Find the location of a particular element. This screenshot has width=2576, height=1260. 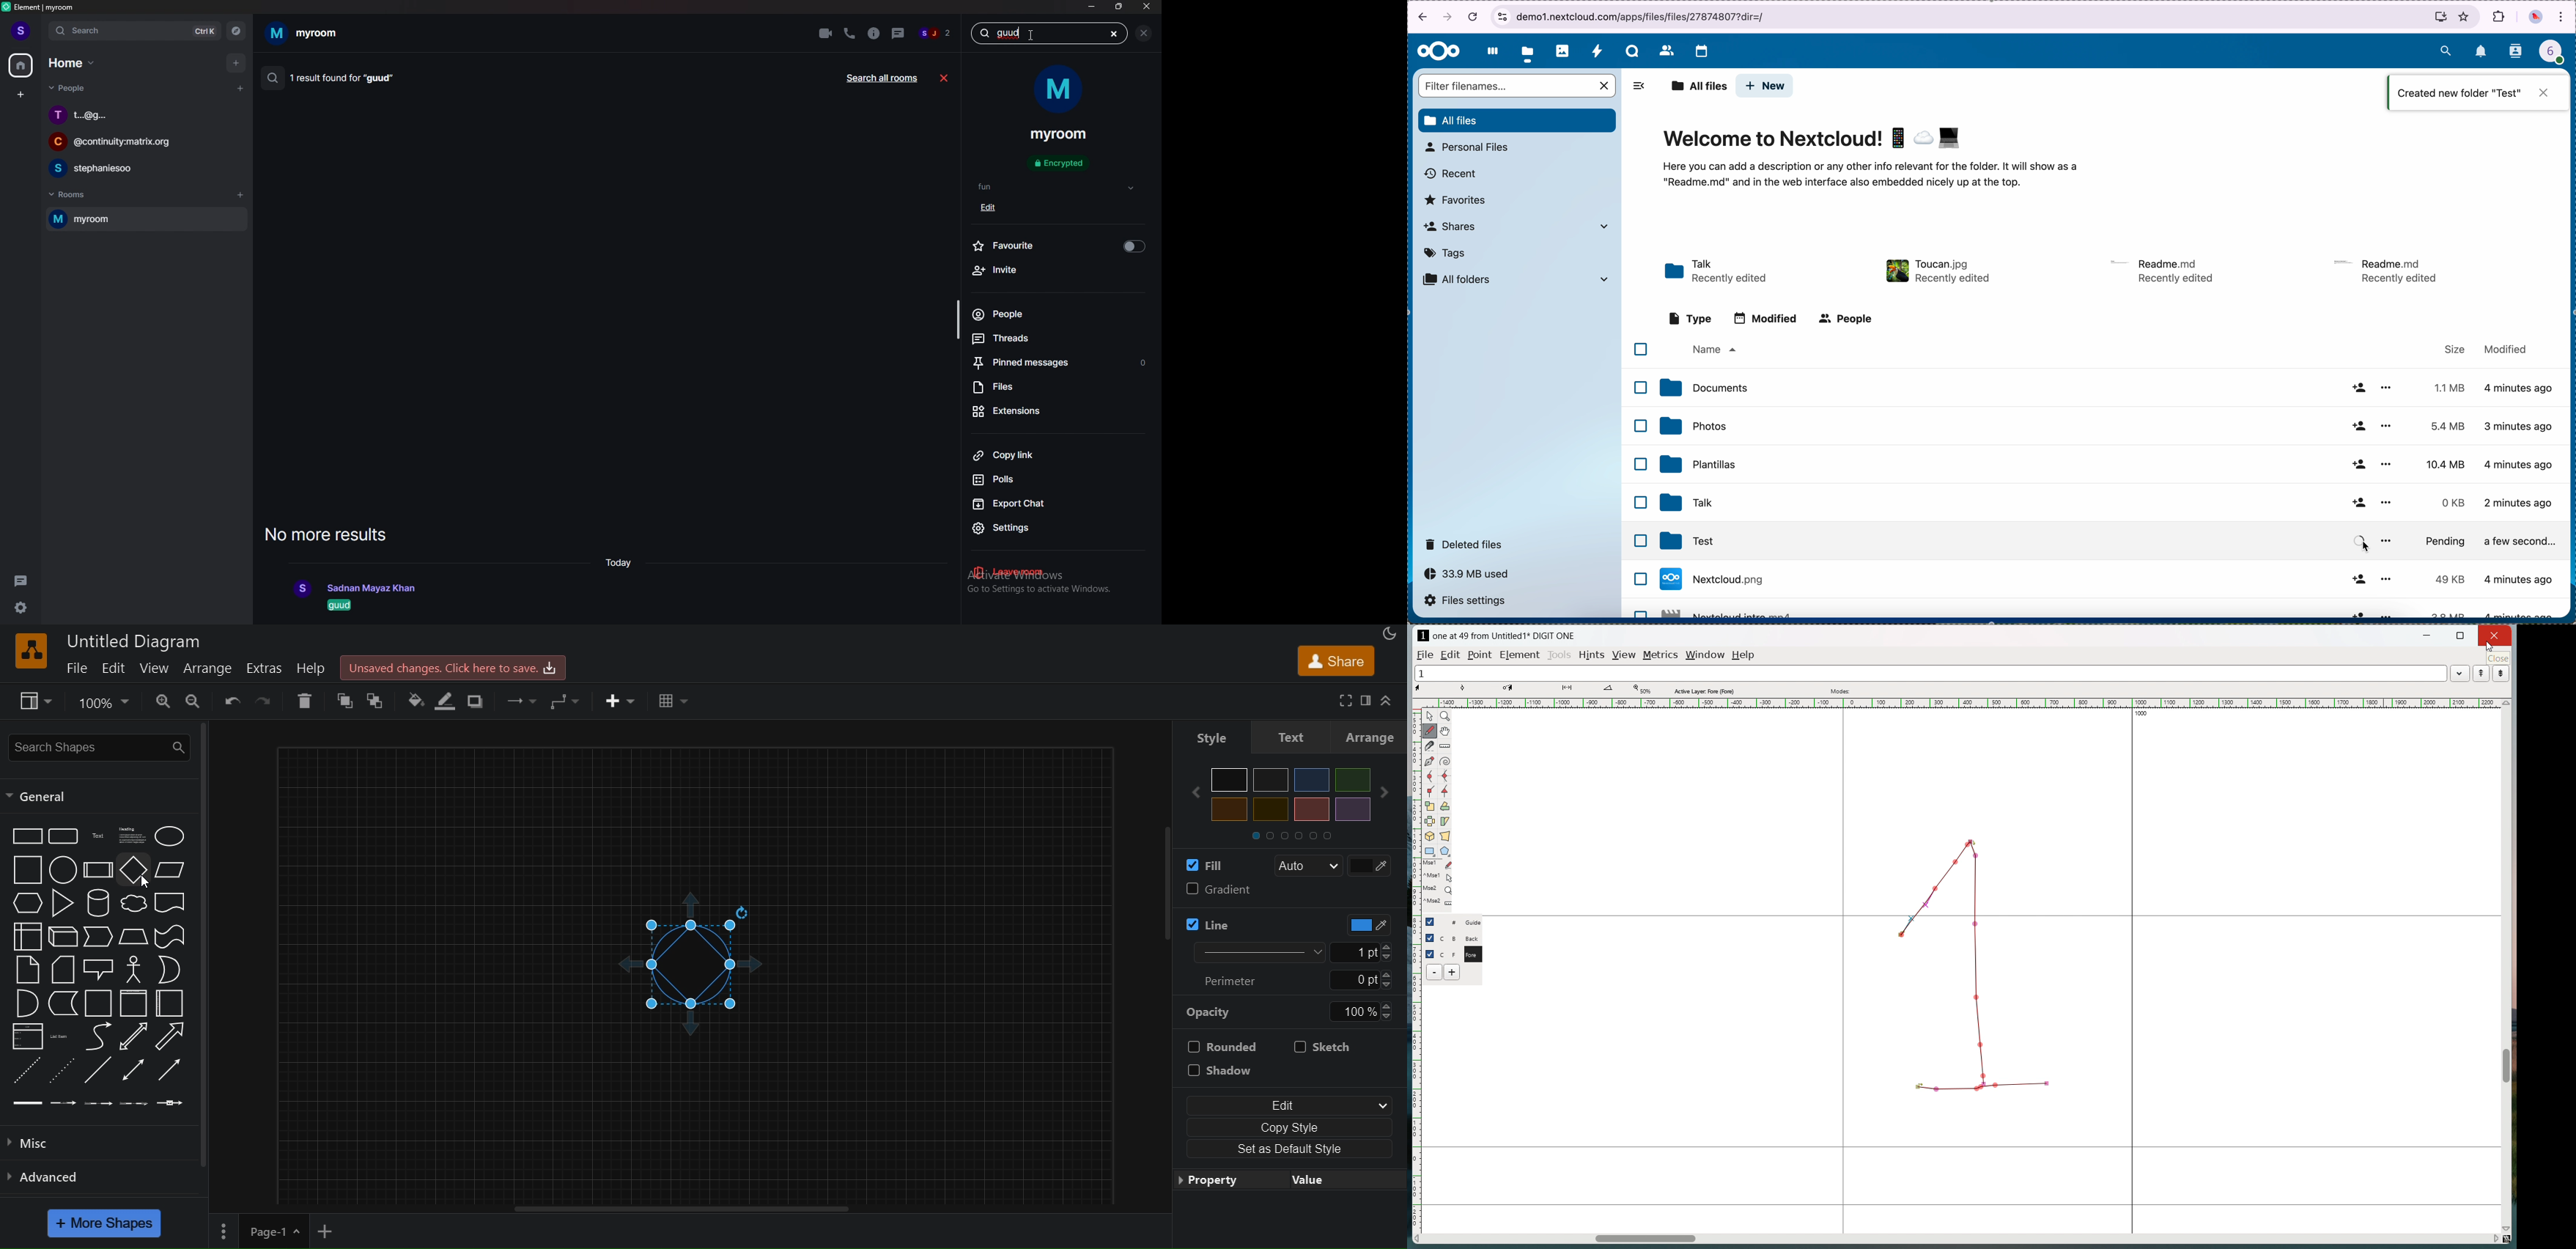

zoom is located at coordinates (106, 701).